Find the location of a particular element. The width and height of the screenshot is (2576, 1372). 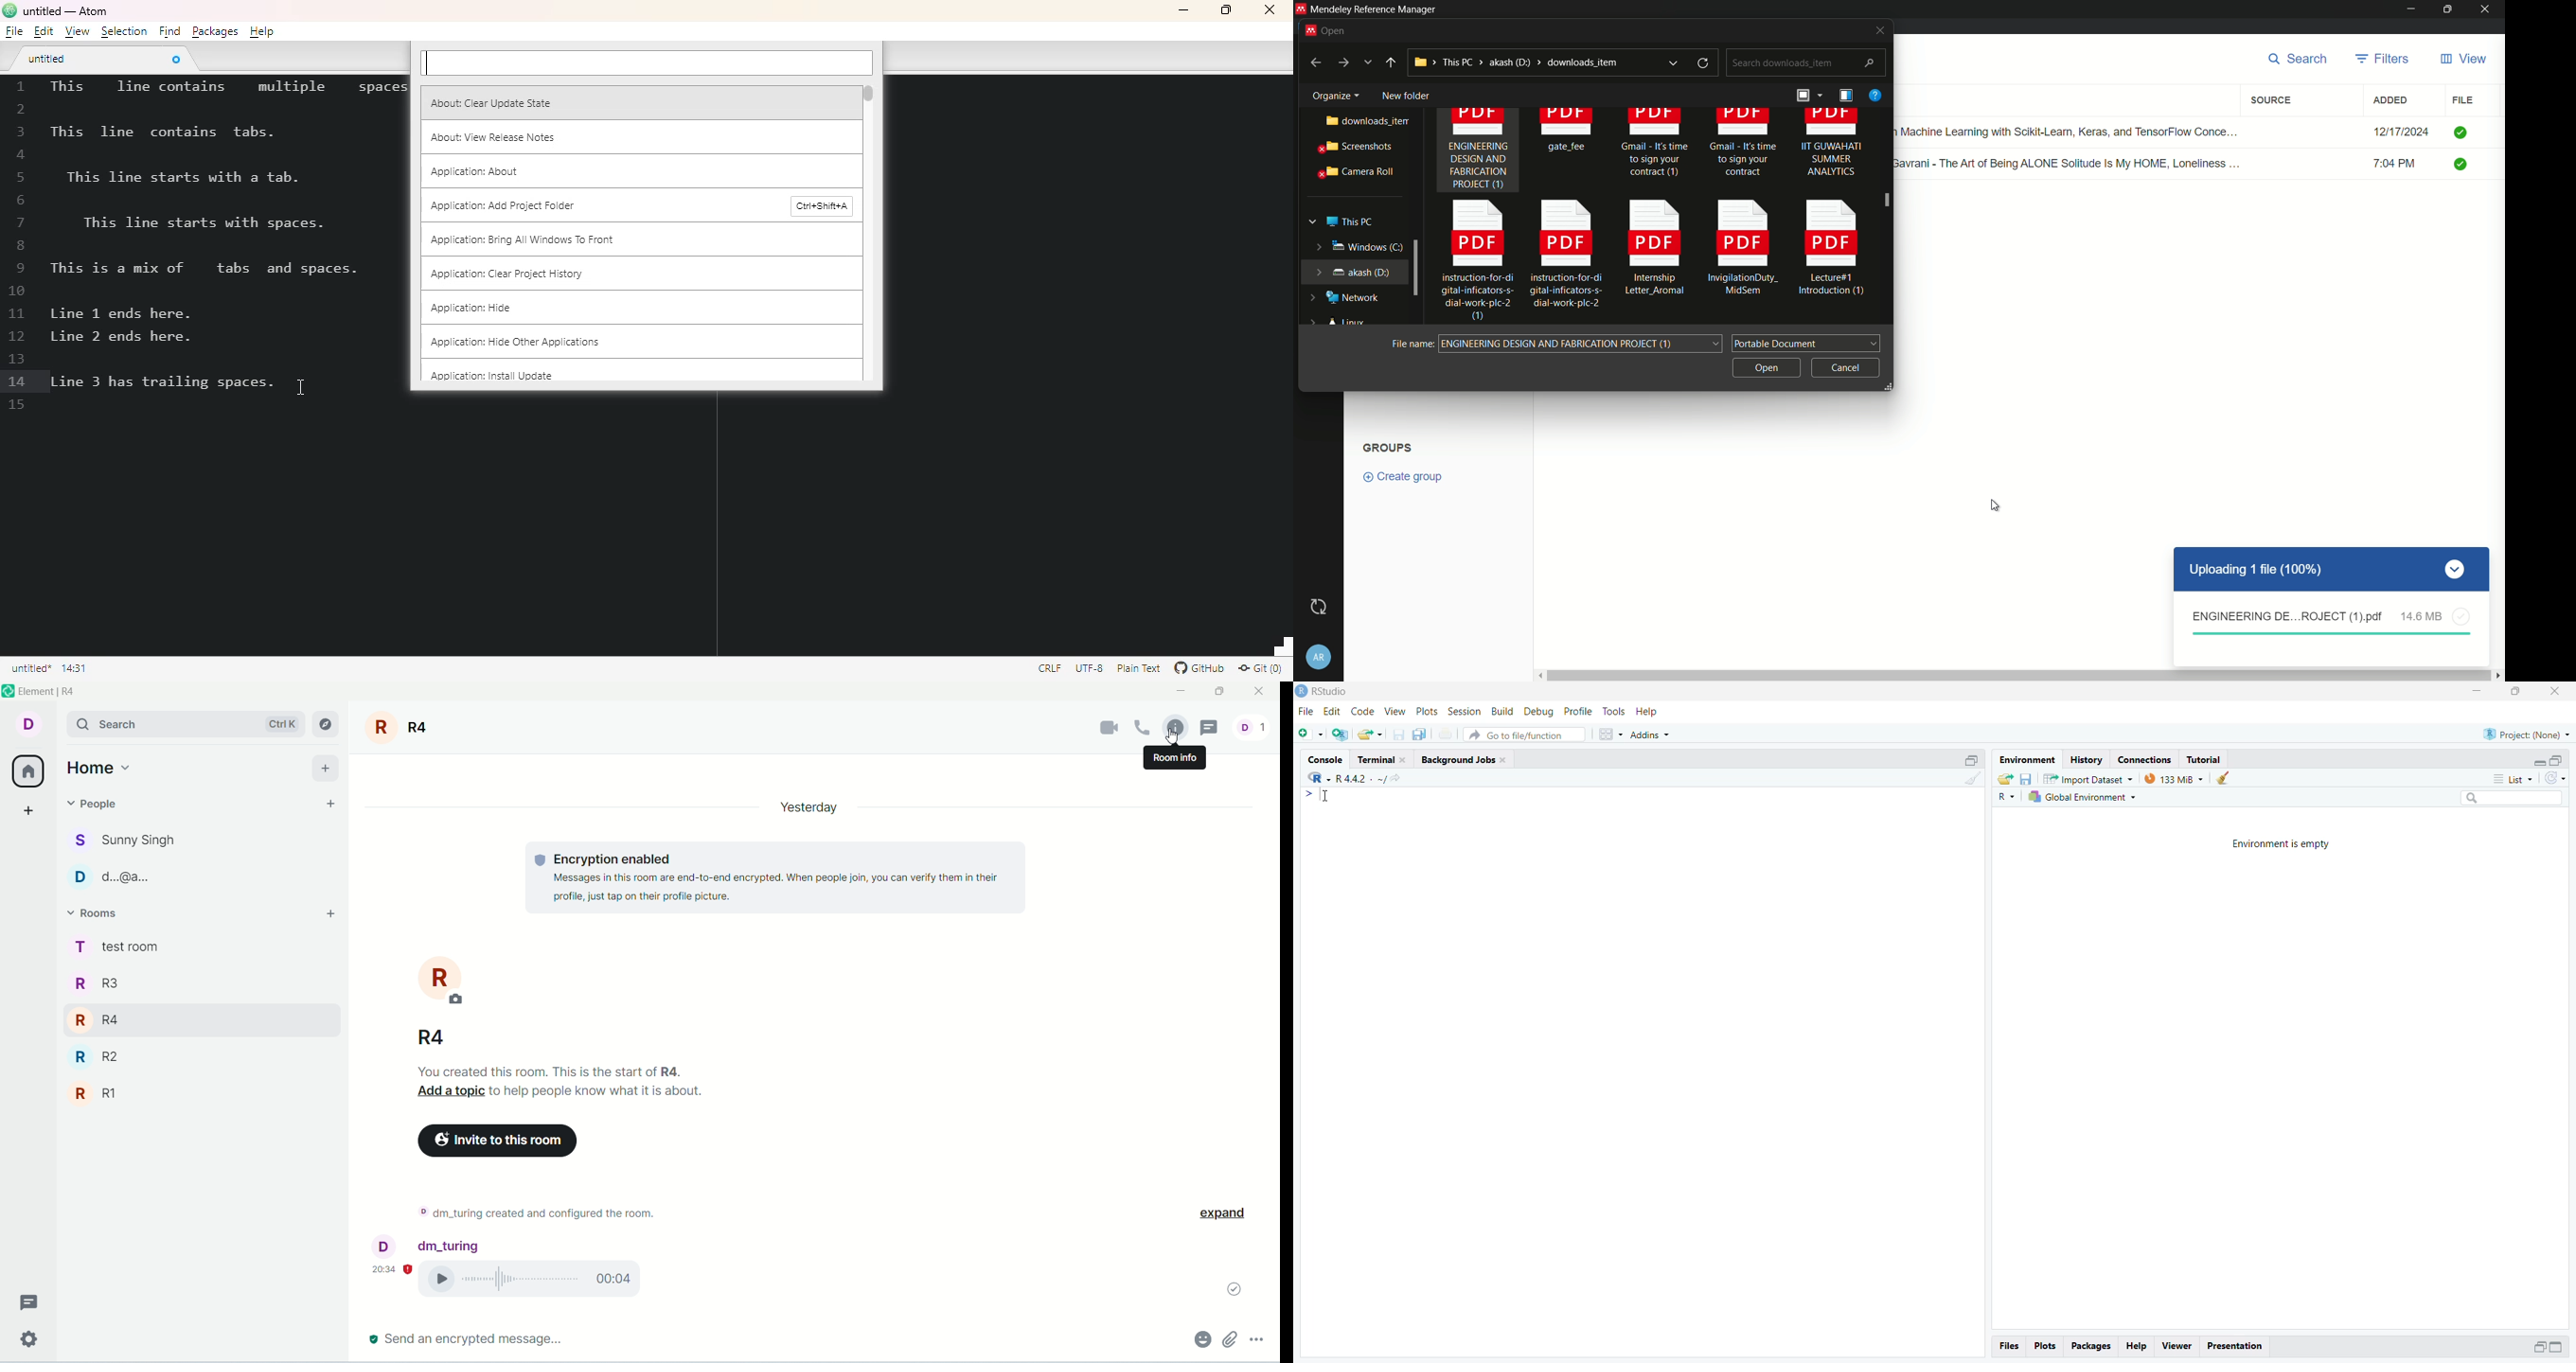

File is located at coordinates (1306, 713).